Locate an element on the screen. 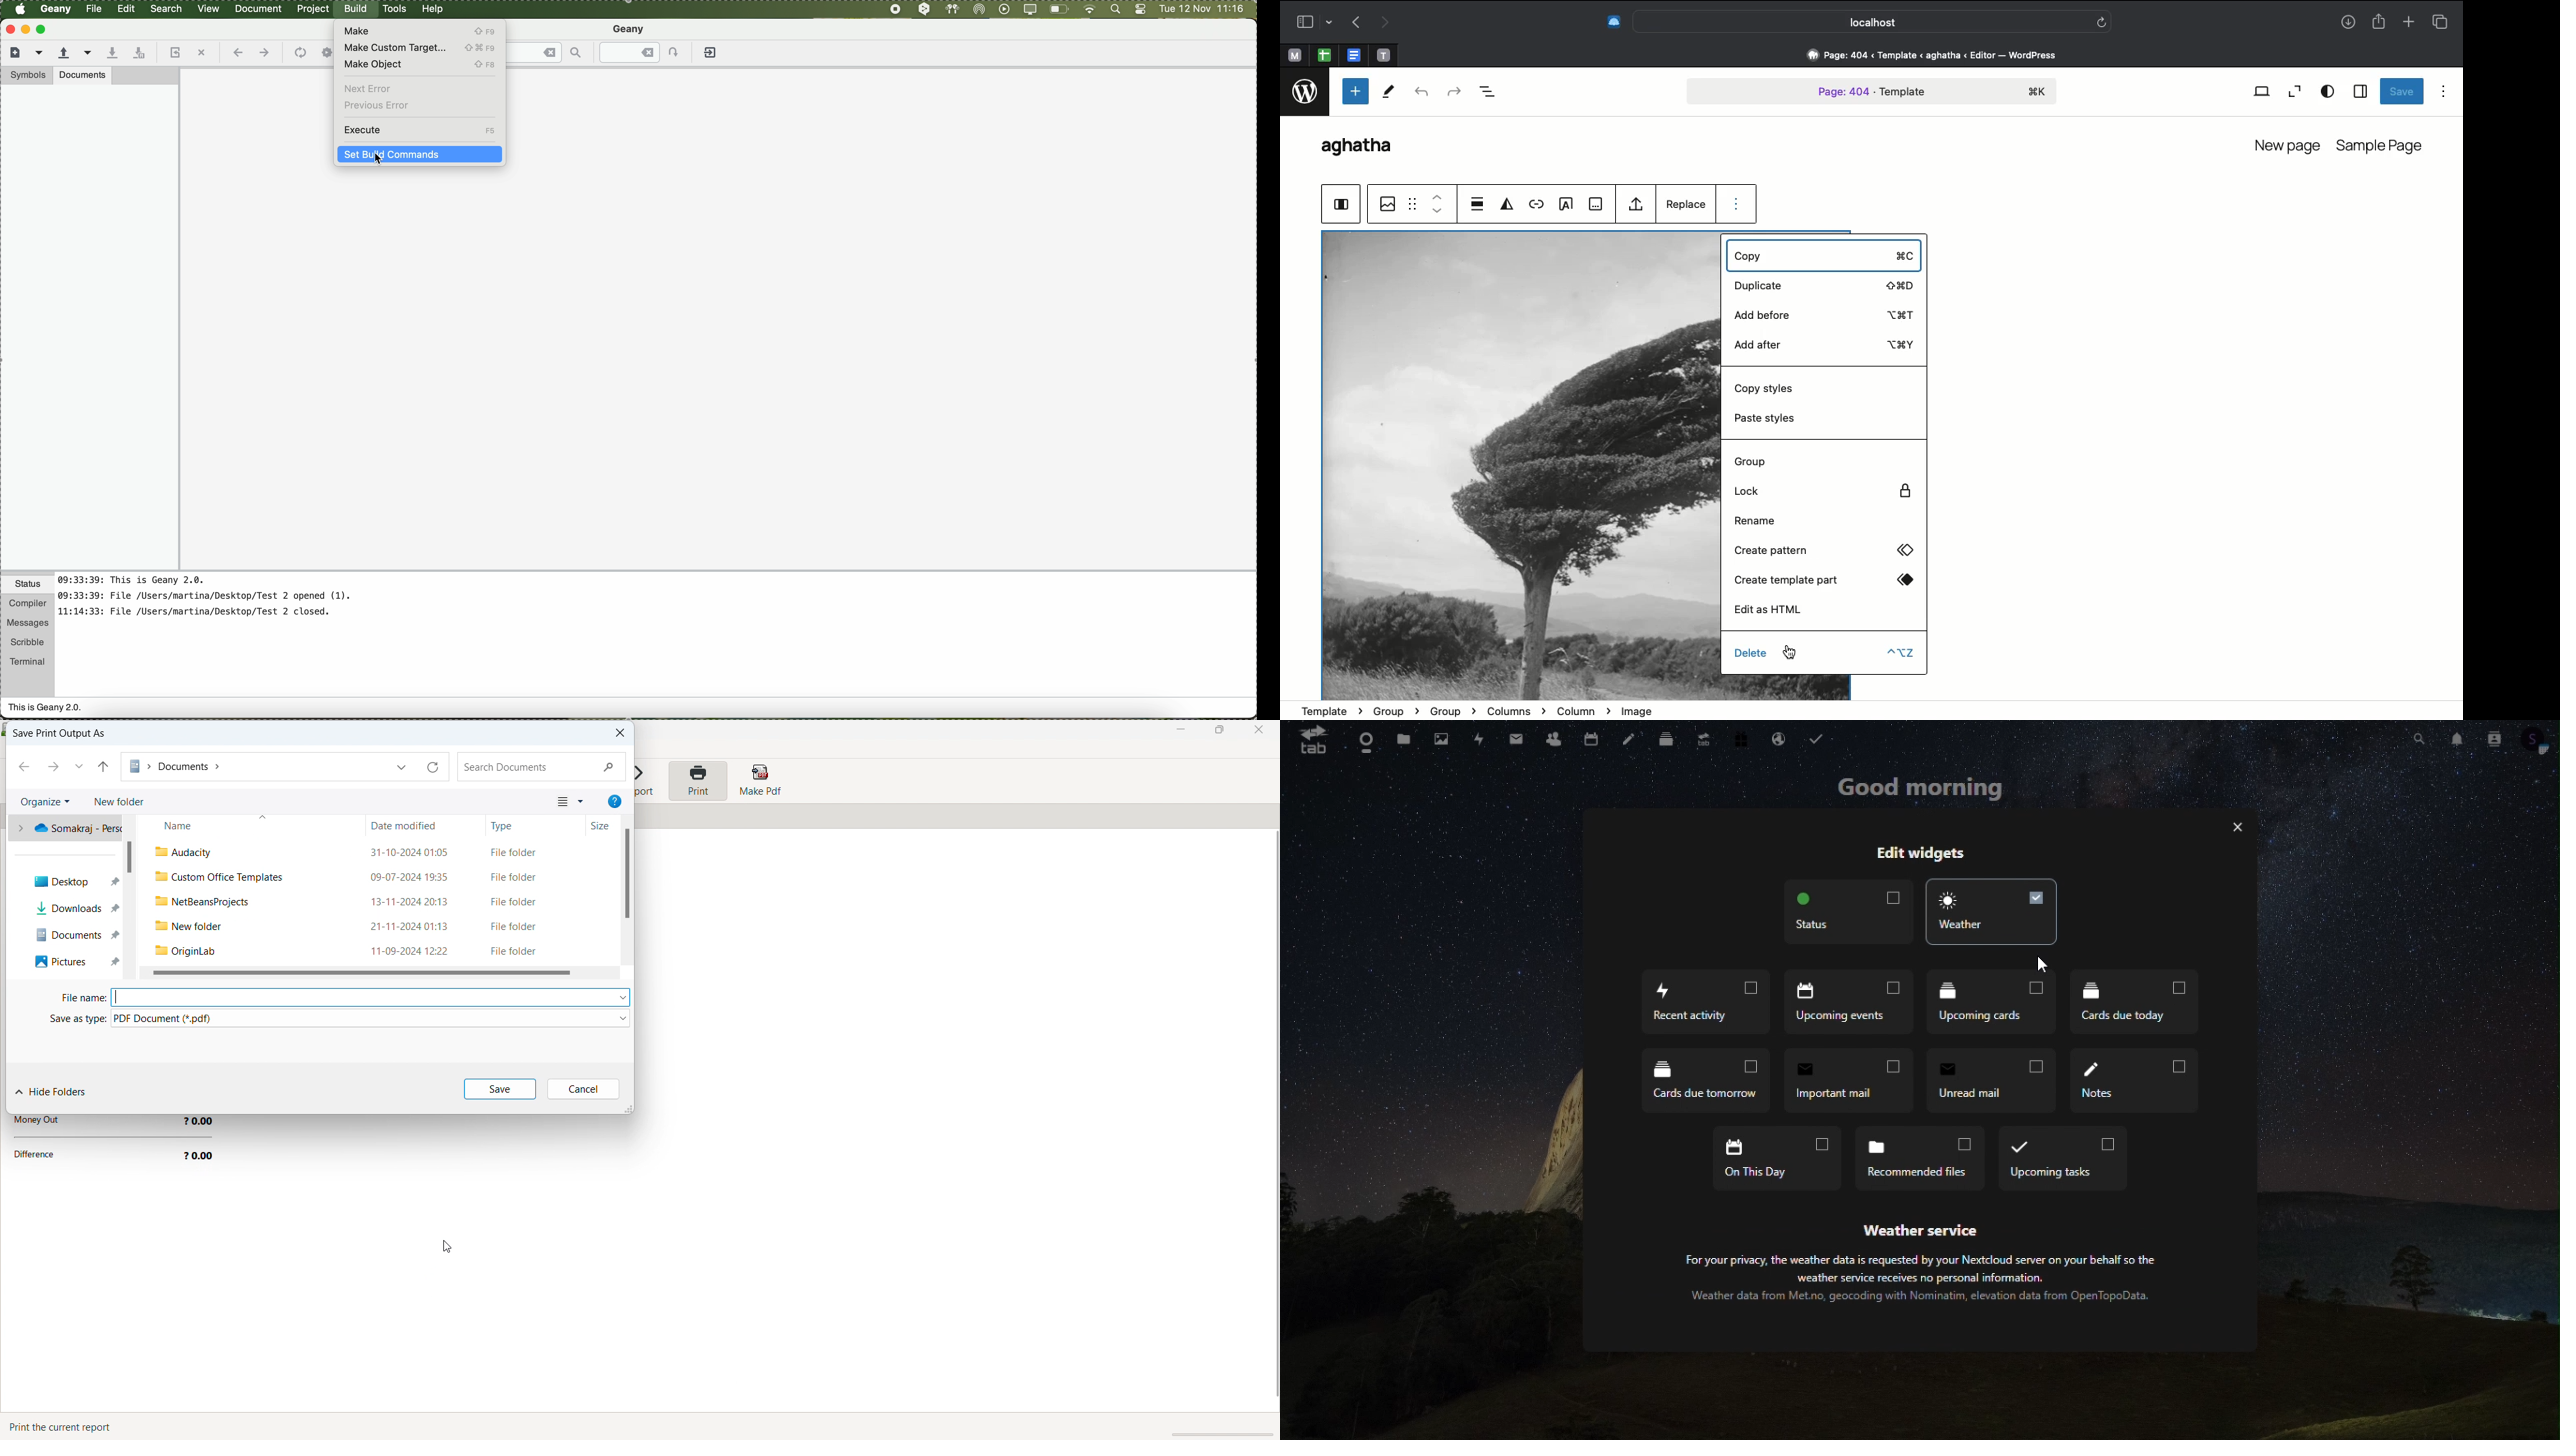 The width and height of the screenshot is (2576, 1456). weather widget enable is located at coordinates (1993, 910).